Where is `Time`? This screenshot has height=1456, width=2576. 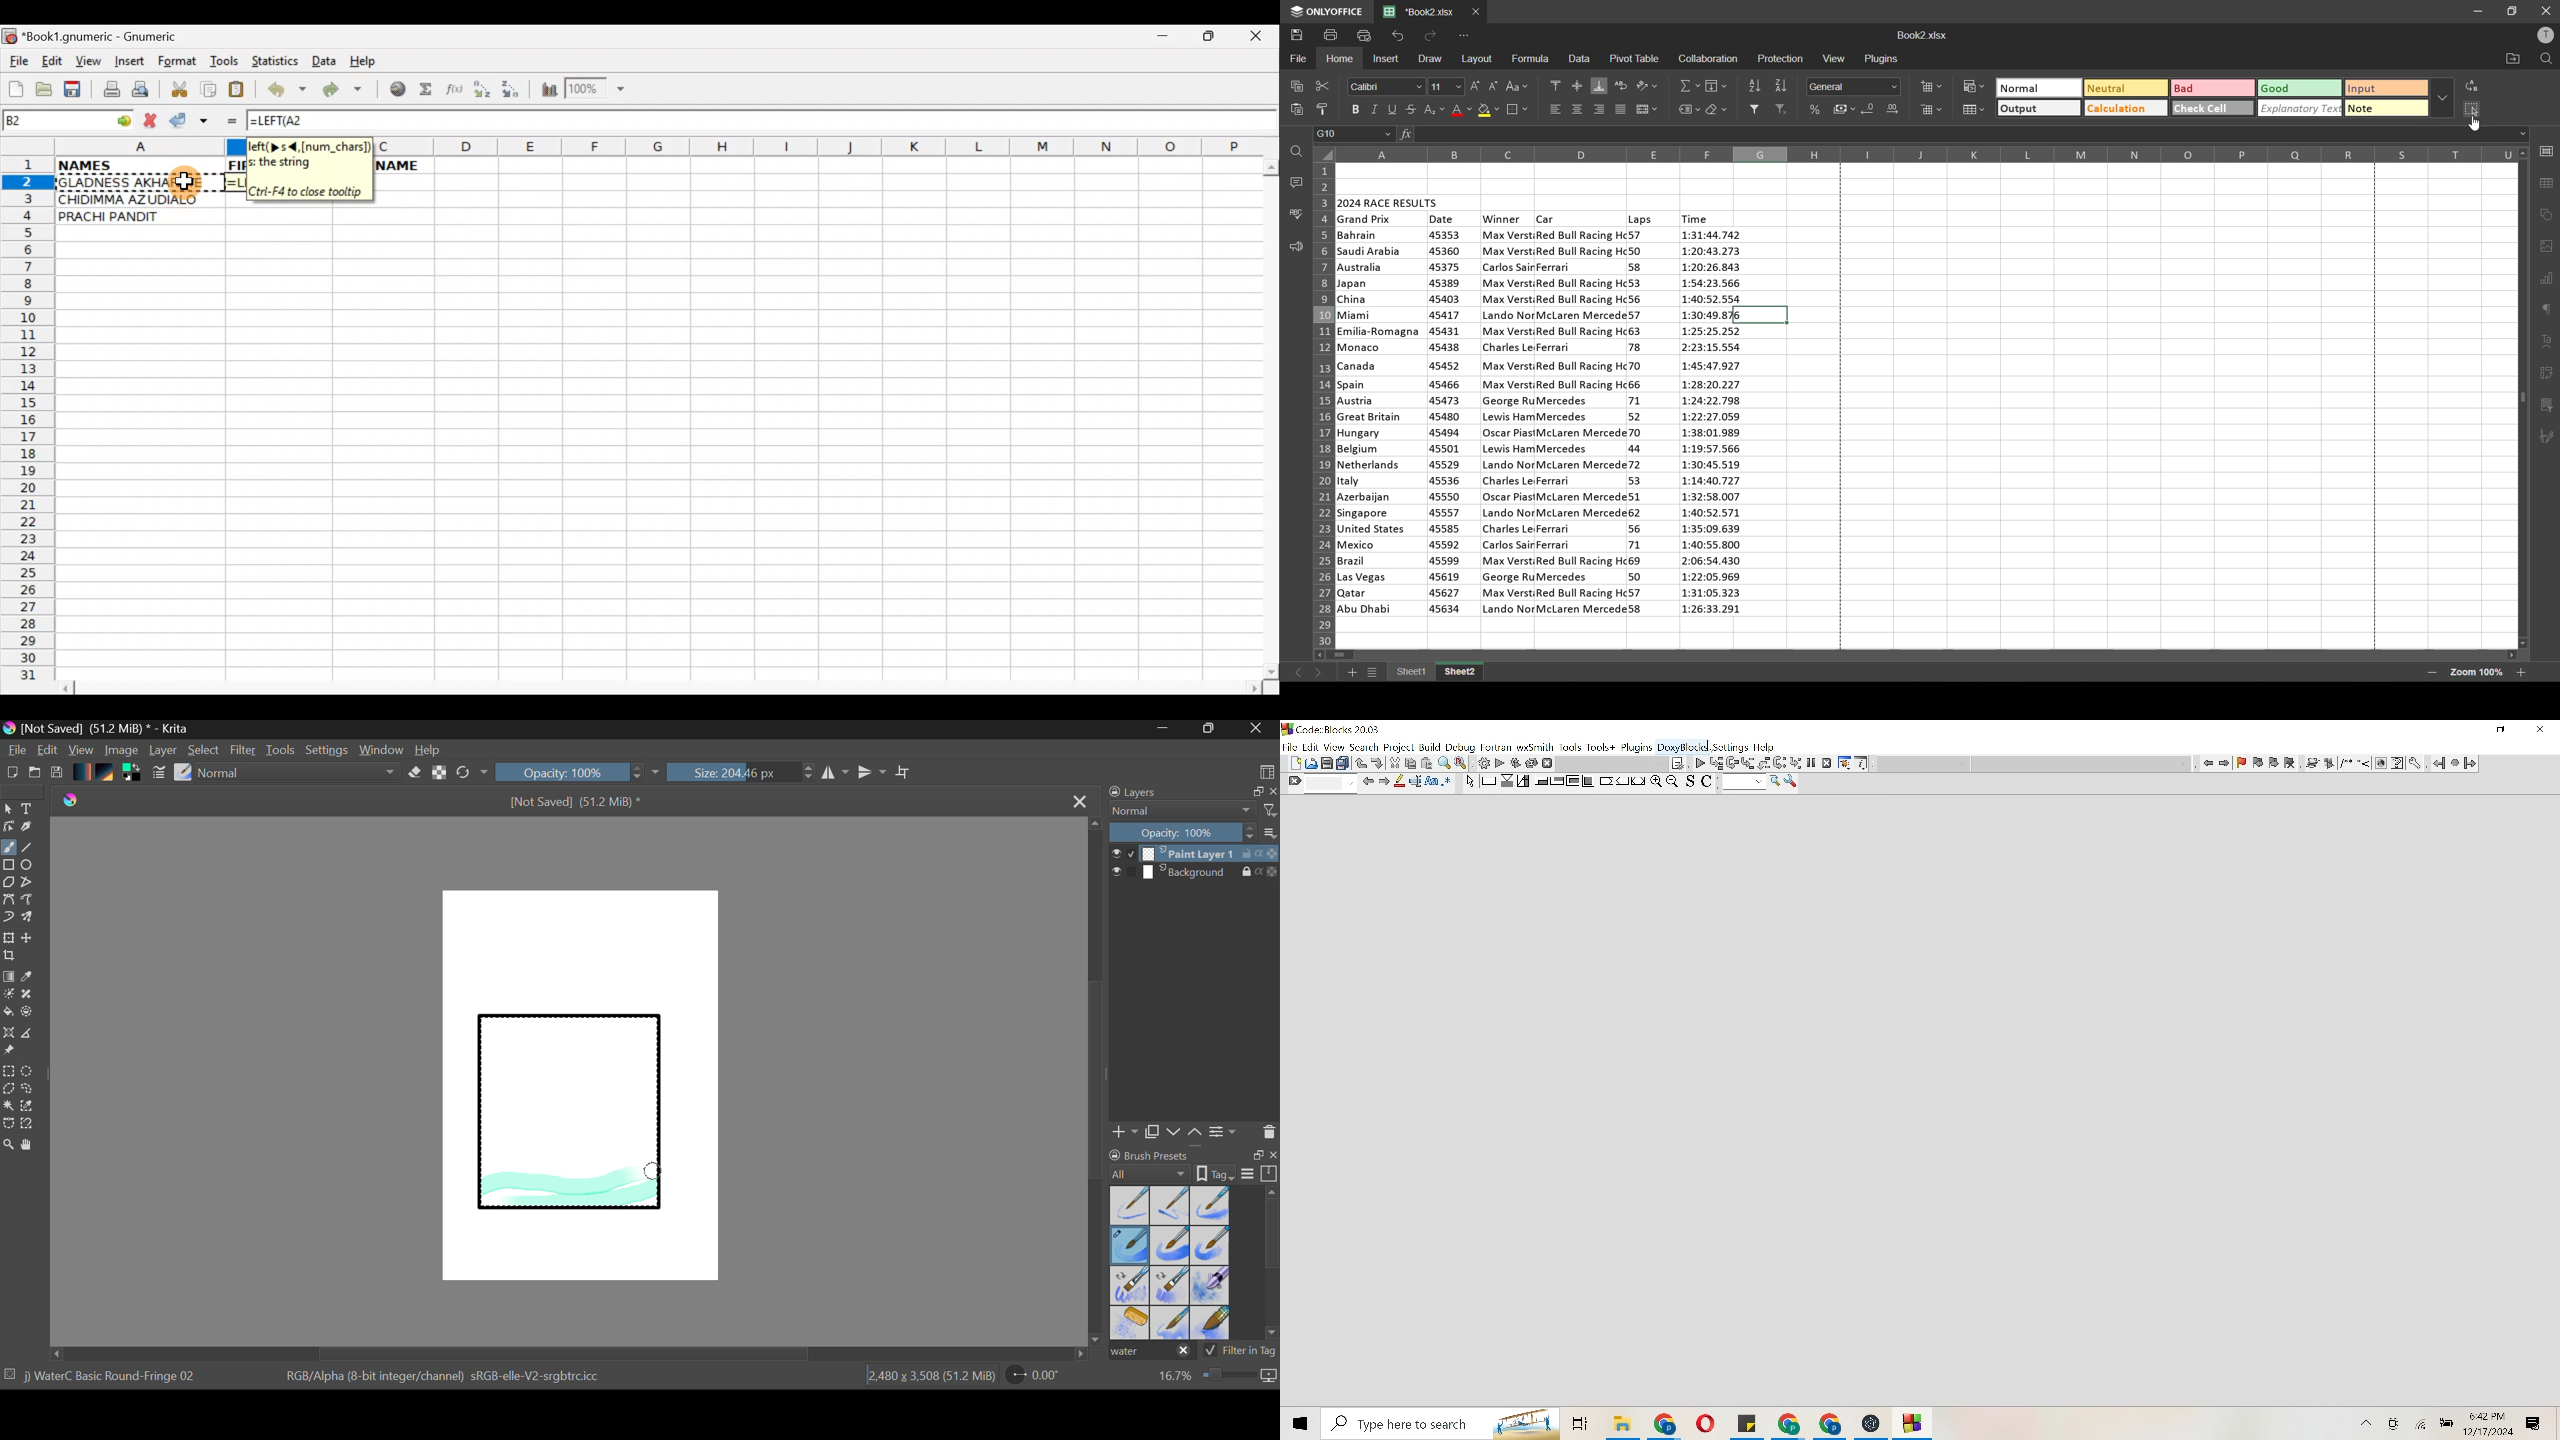 Time is located at coordinates (1710, 268).